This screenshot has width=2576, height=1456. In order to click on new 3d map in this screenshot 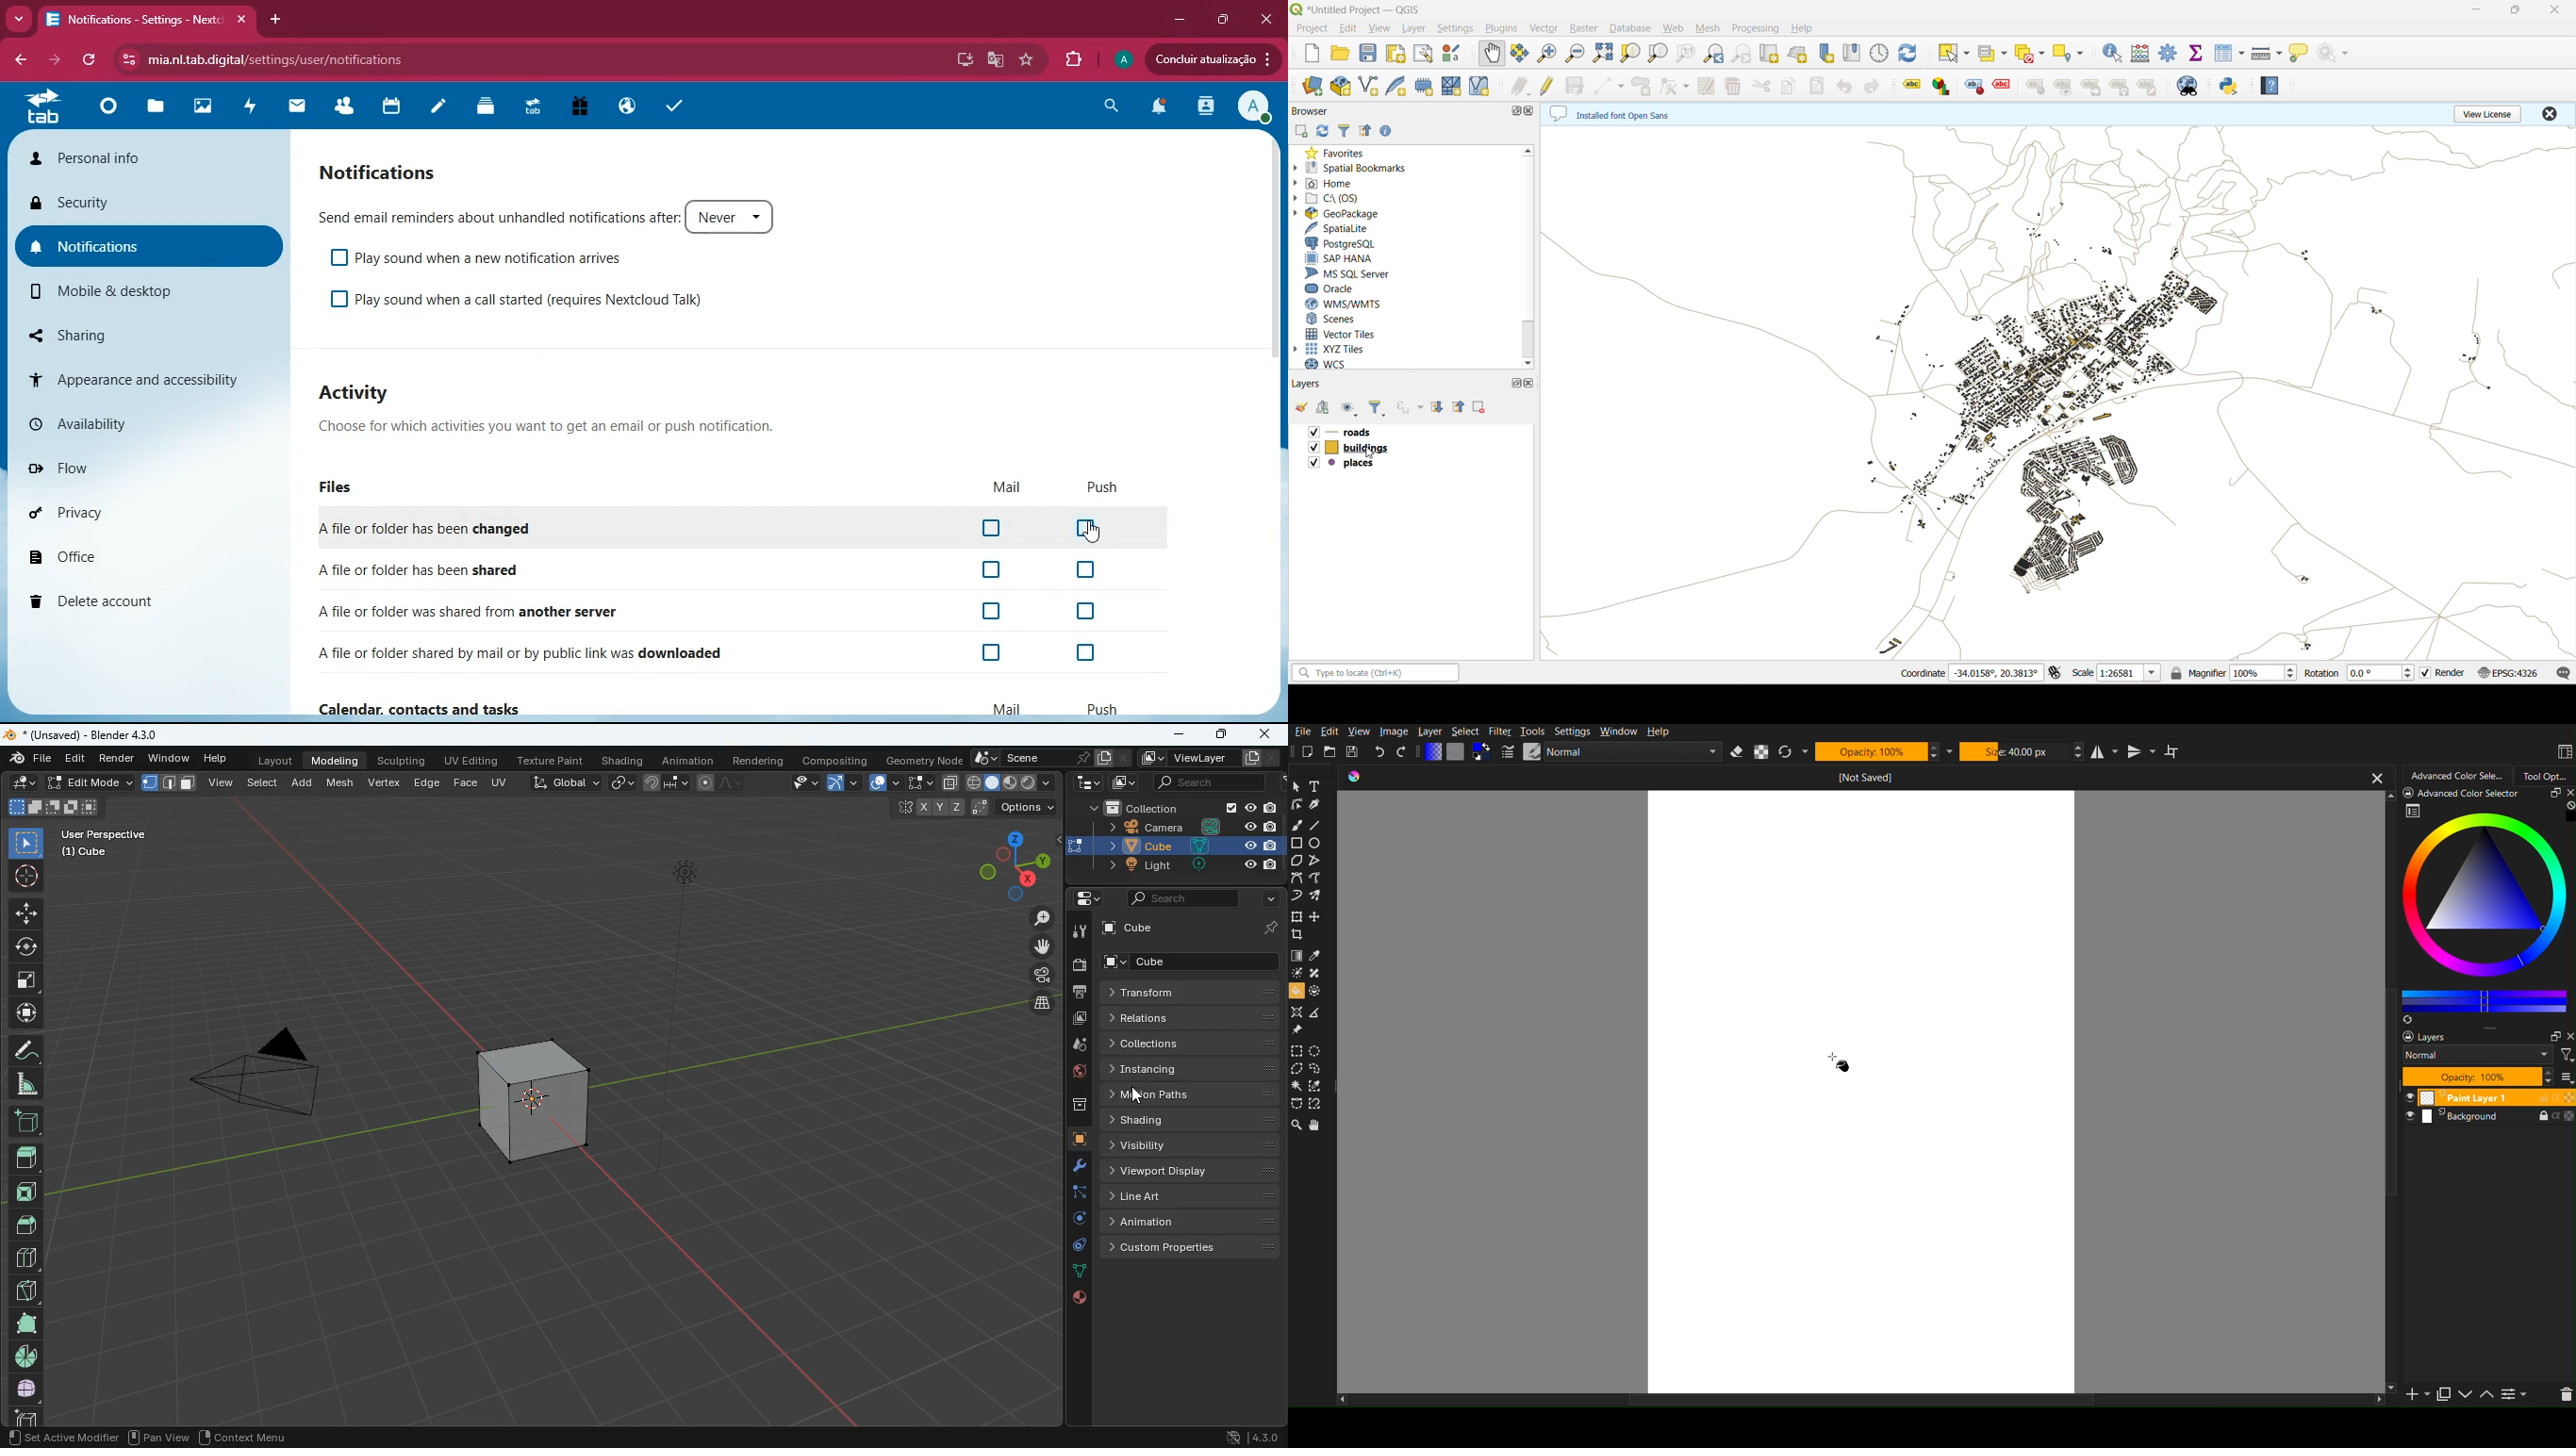, I will do `click(1799, 52)`.